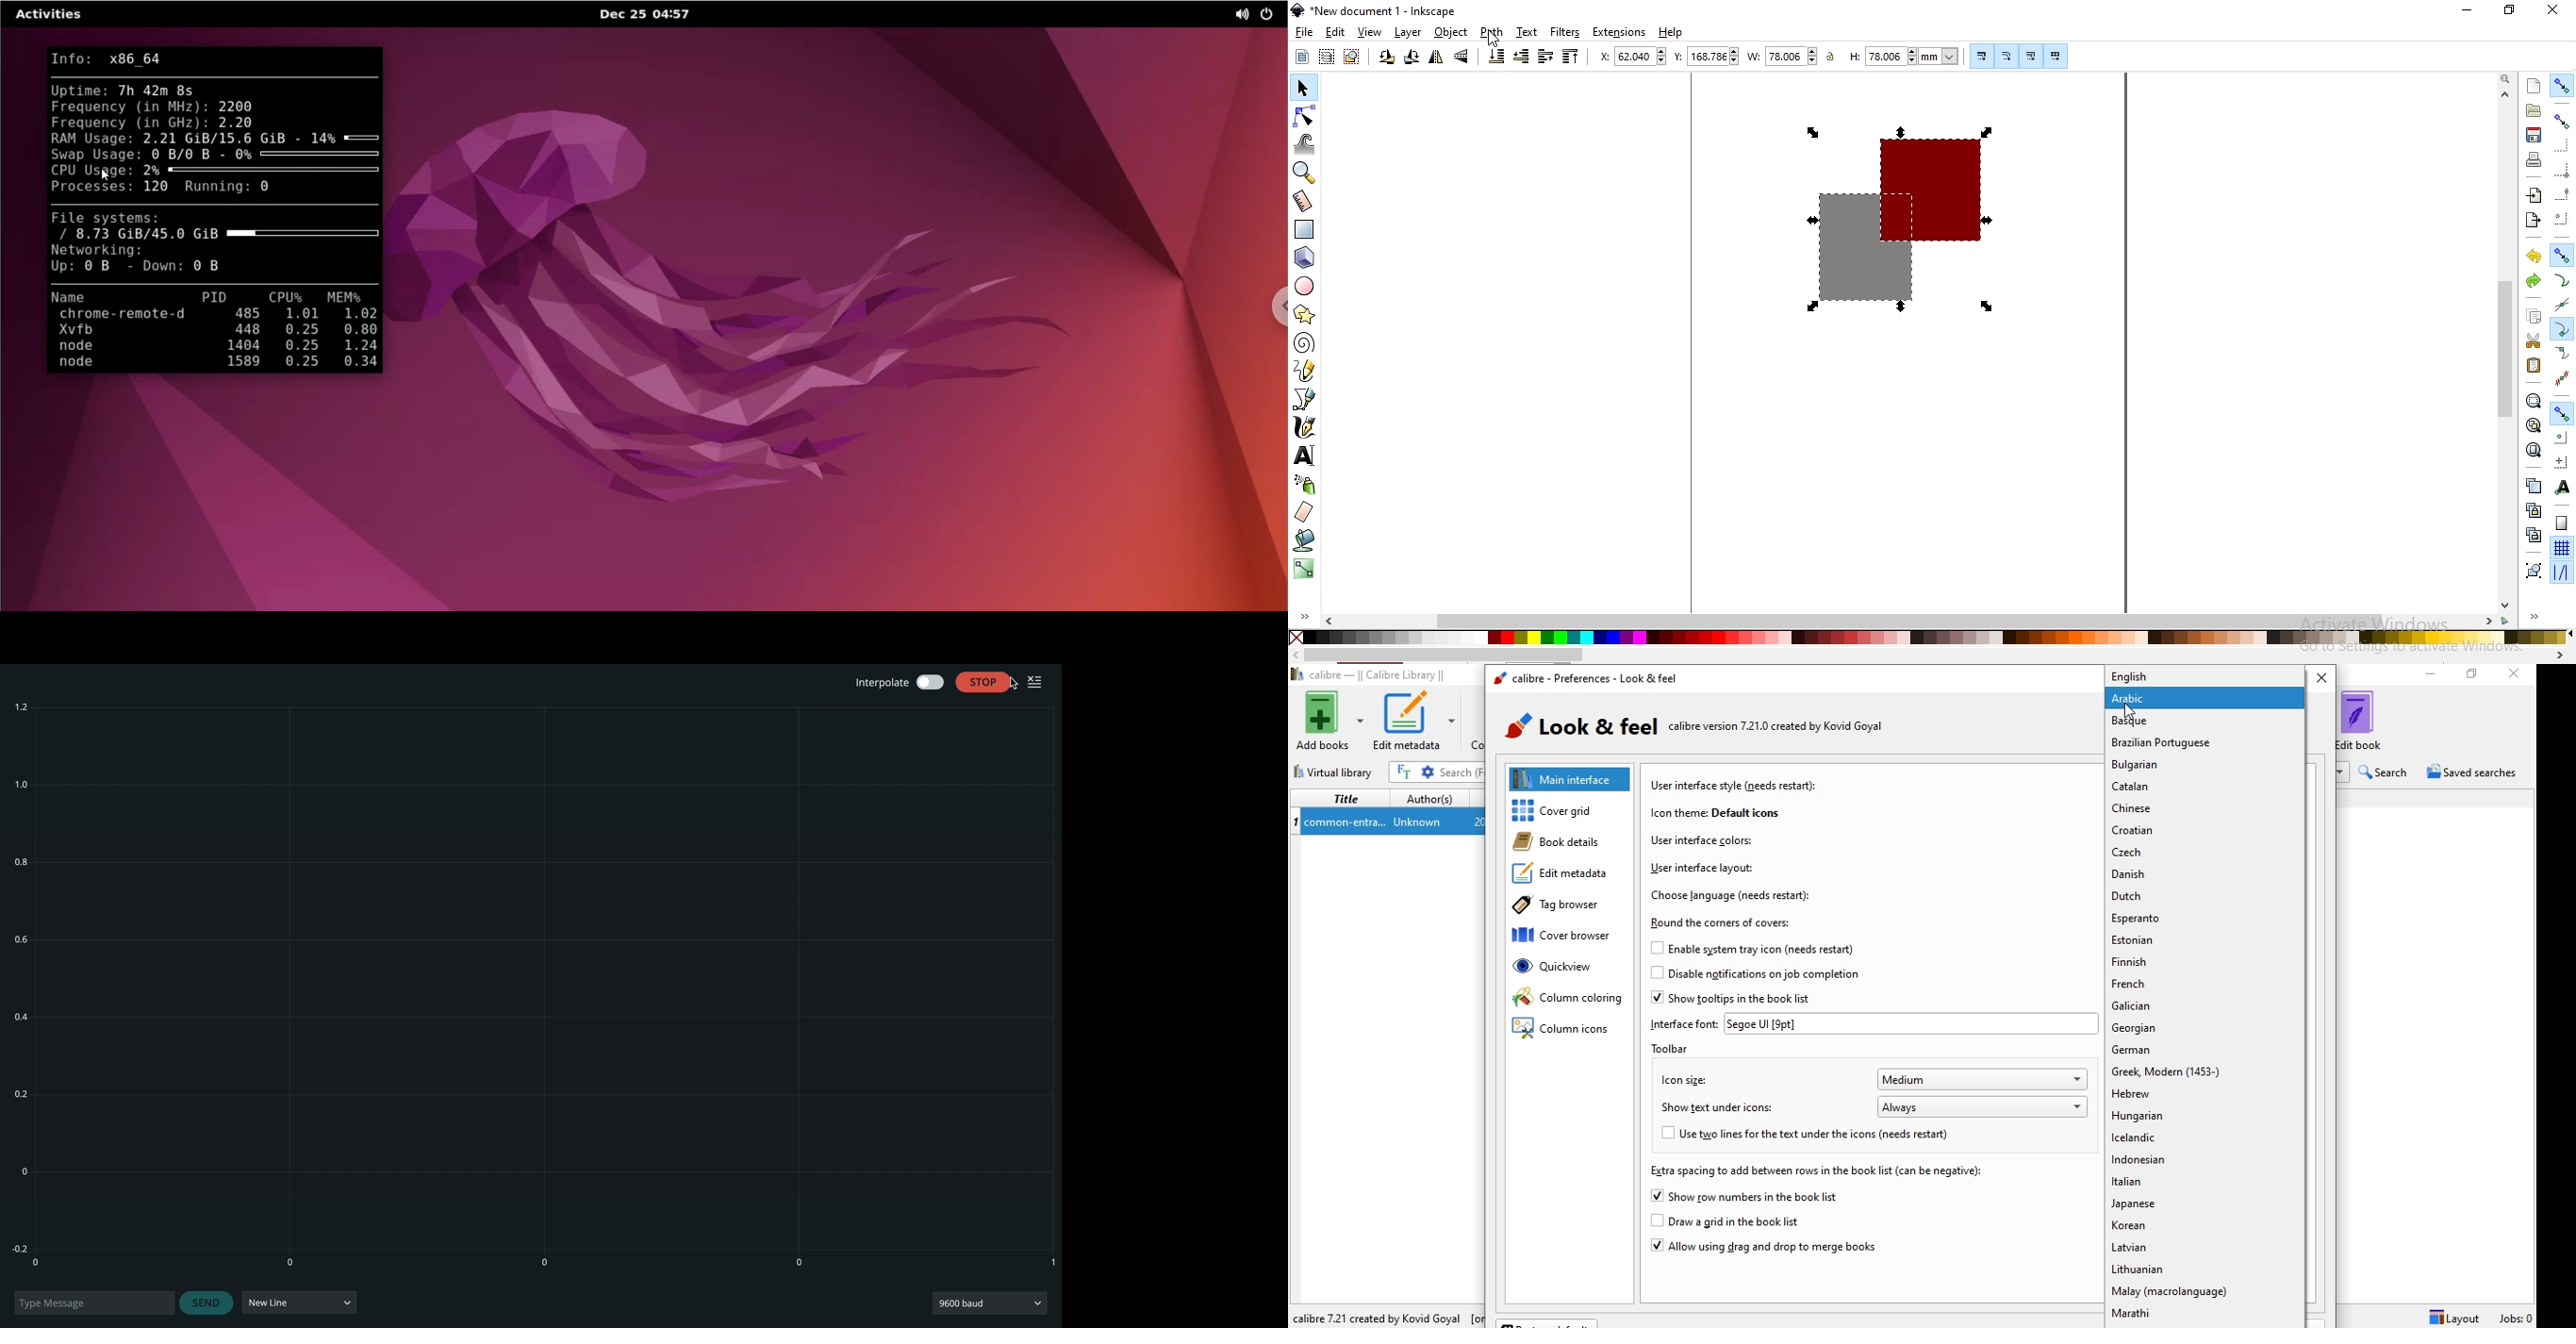 This screenshot has height=1344, width=2576. What do you see at coordinates (1746, 1197) in the screenshot?
I see `show row number in the book list` at bounding box center [1746, 1197].